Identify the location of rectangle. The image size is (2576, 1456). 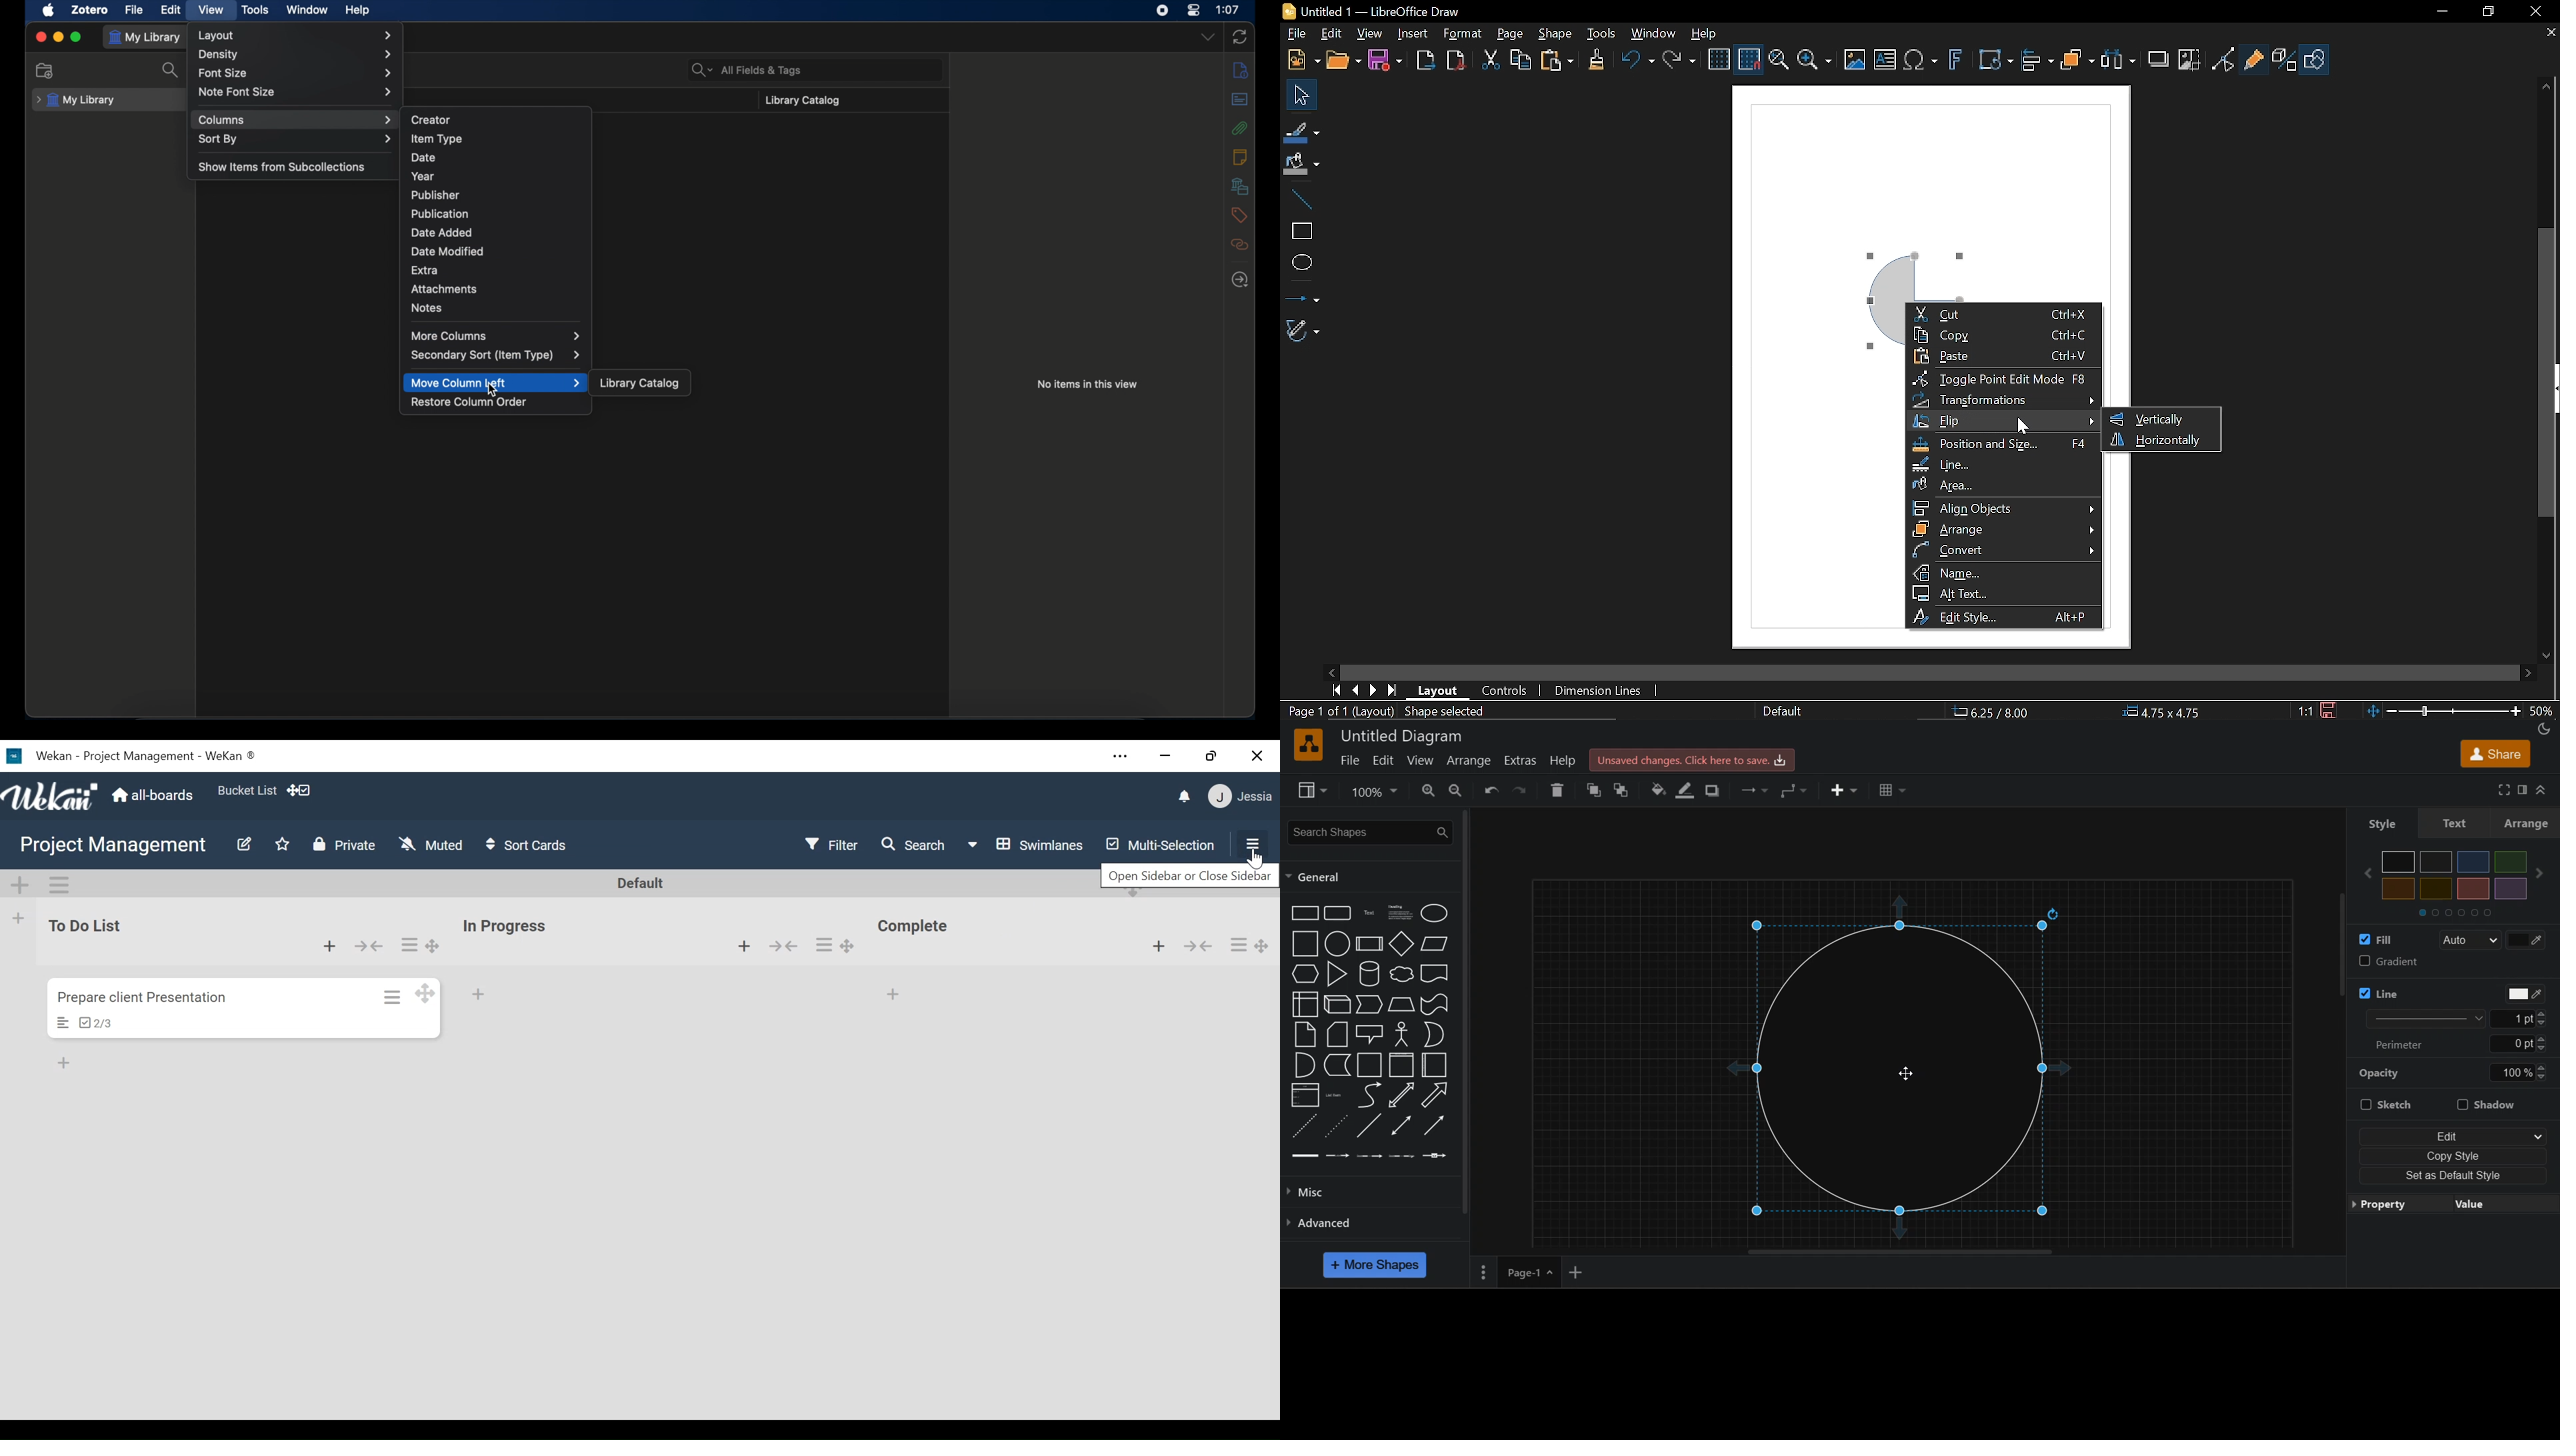
(1303, 913).